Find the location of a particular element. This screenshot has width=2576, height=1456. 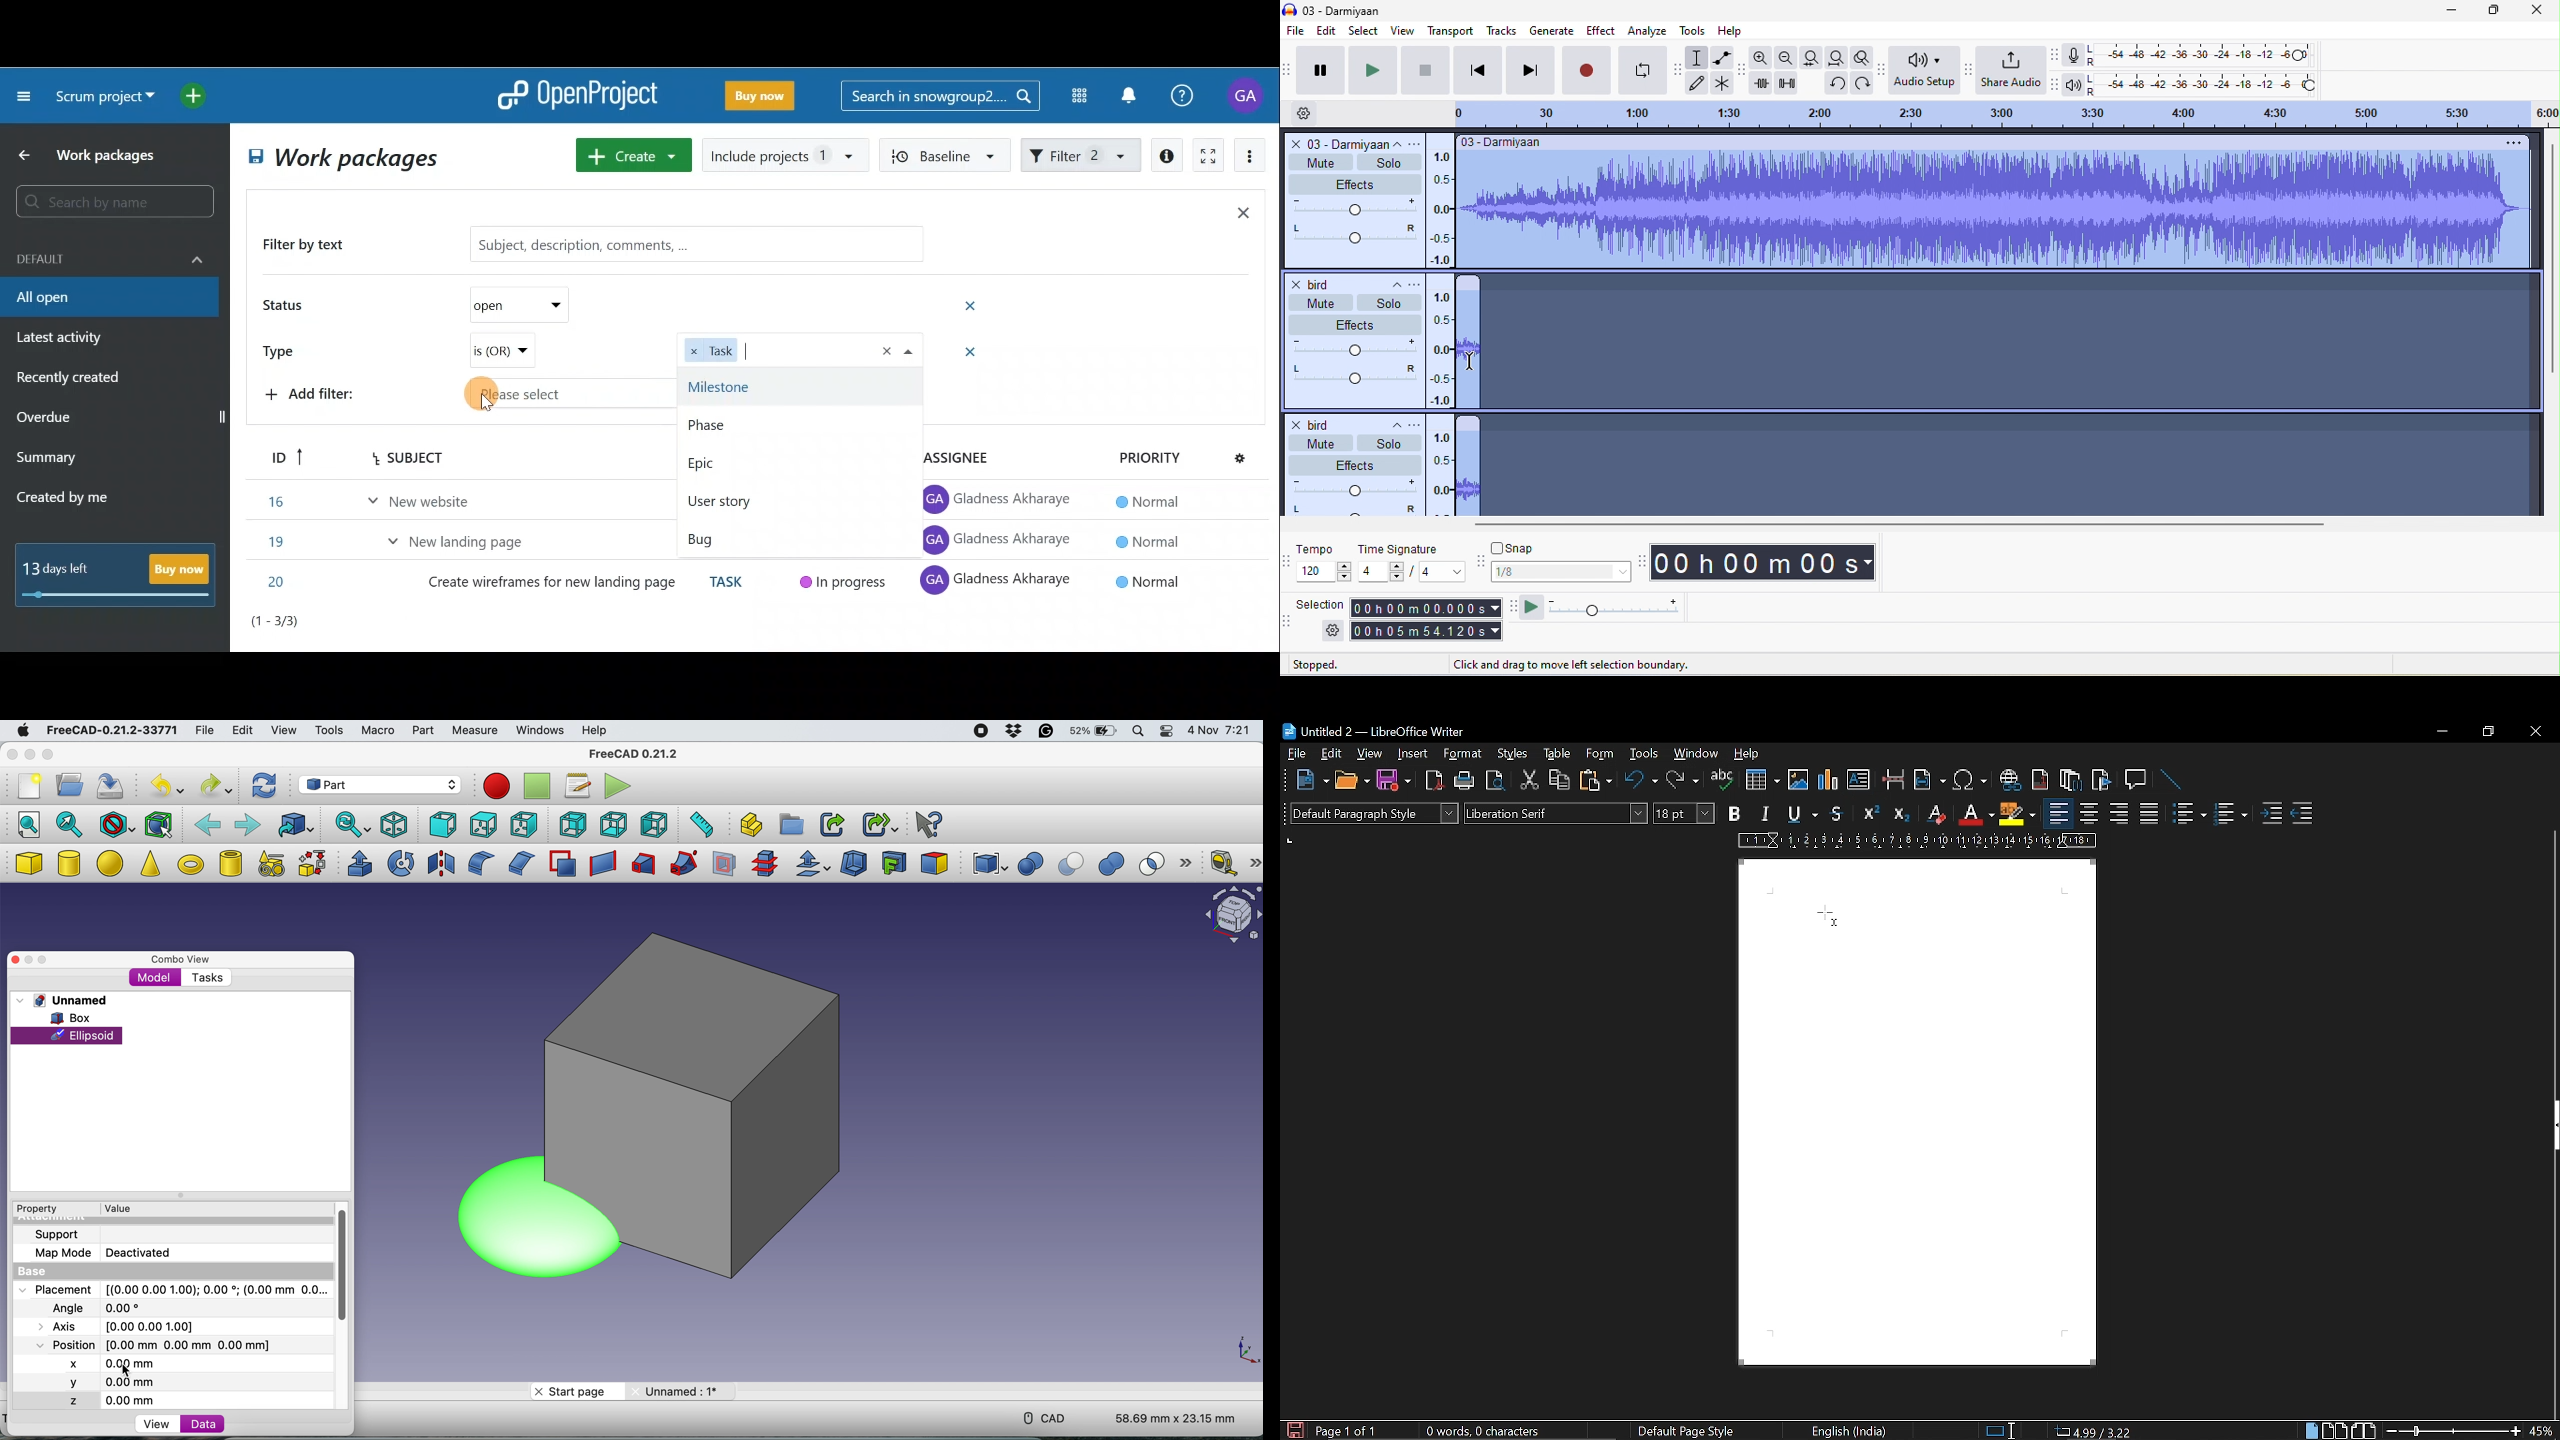

insert hyperlink is located at coordinates (2010, 782).